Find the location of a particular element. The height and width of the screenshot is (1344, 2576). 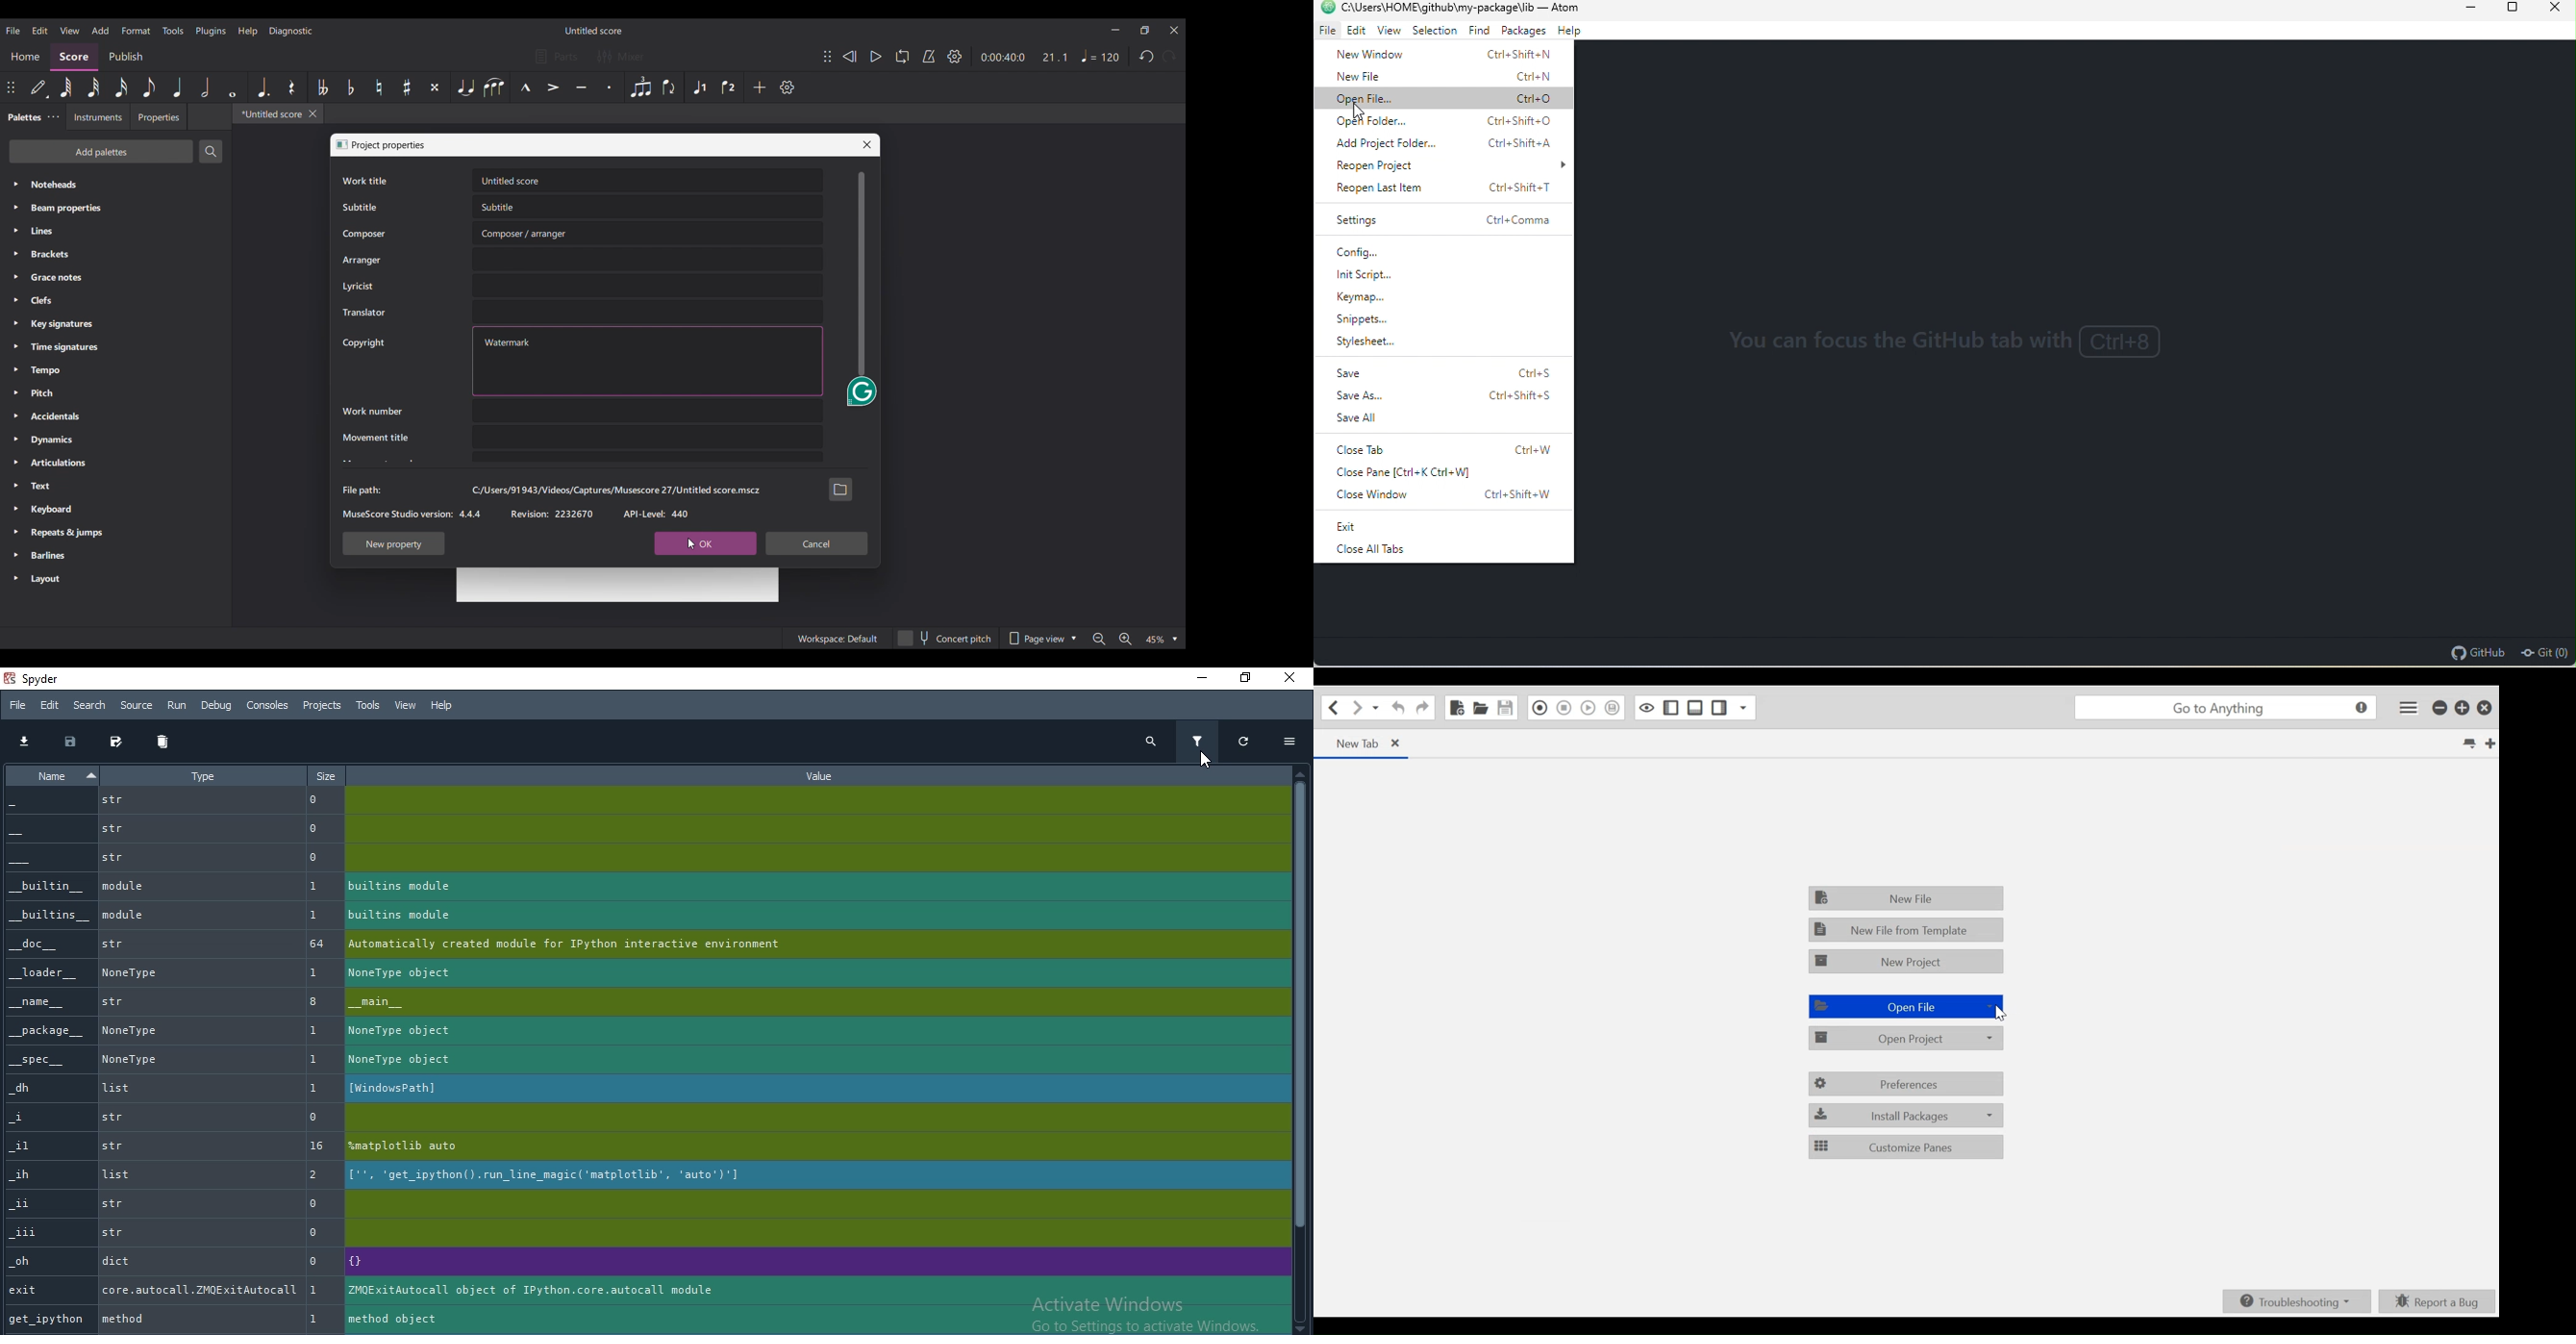

Tie is located at coordinates (465, 87).